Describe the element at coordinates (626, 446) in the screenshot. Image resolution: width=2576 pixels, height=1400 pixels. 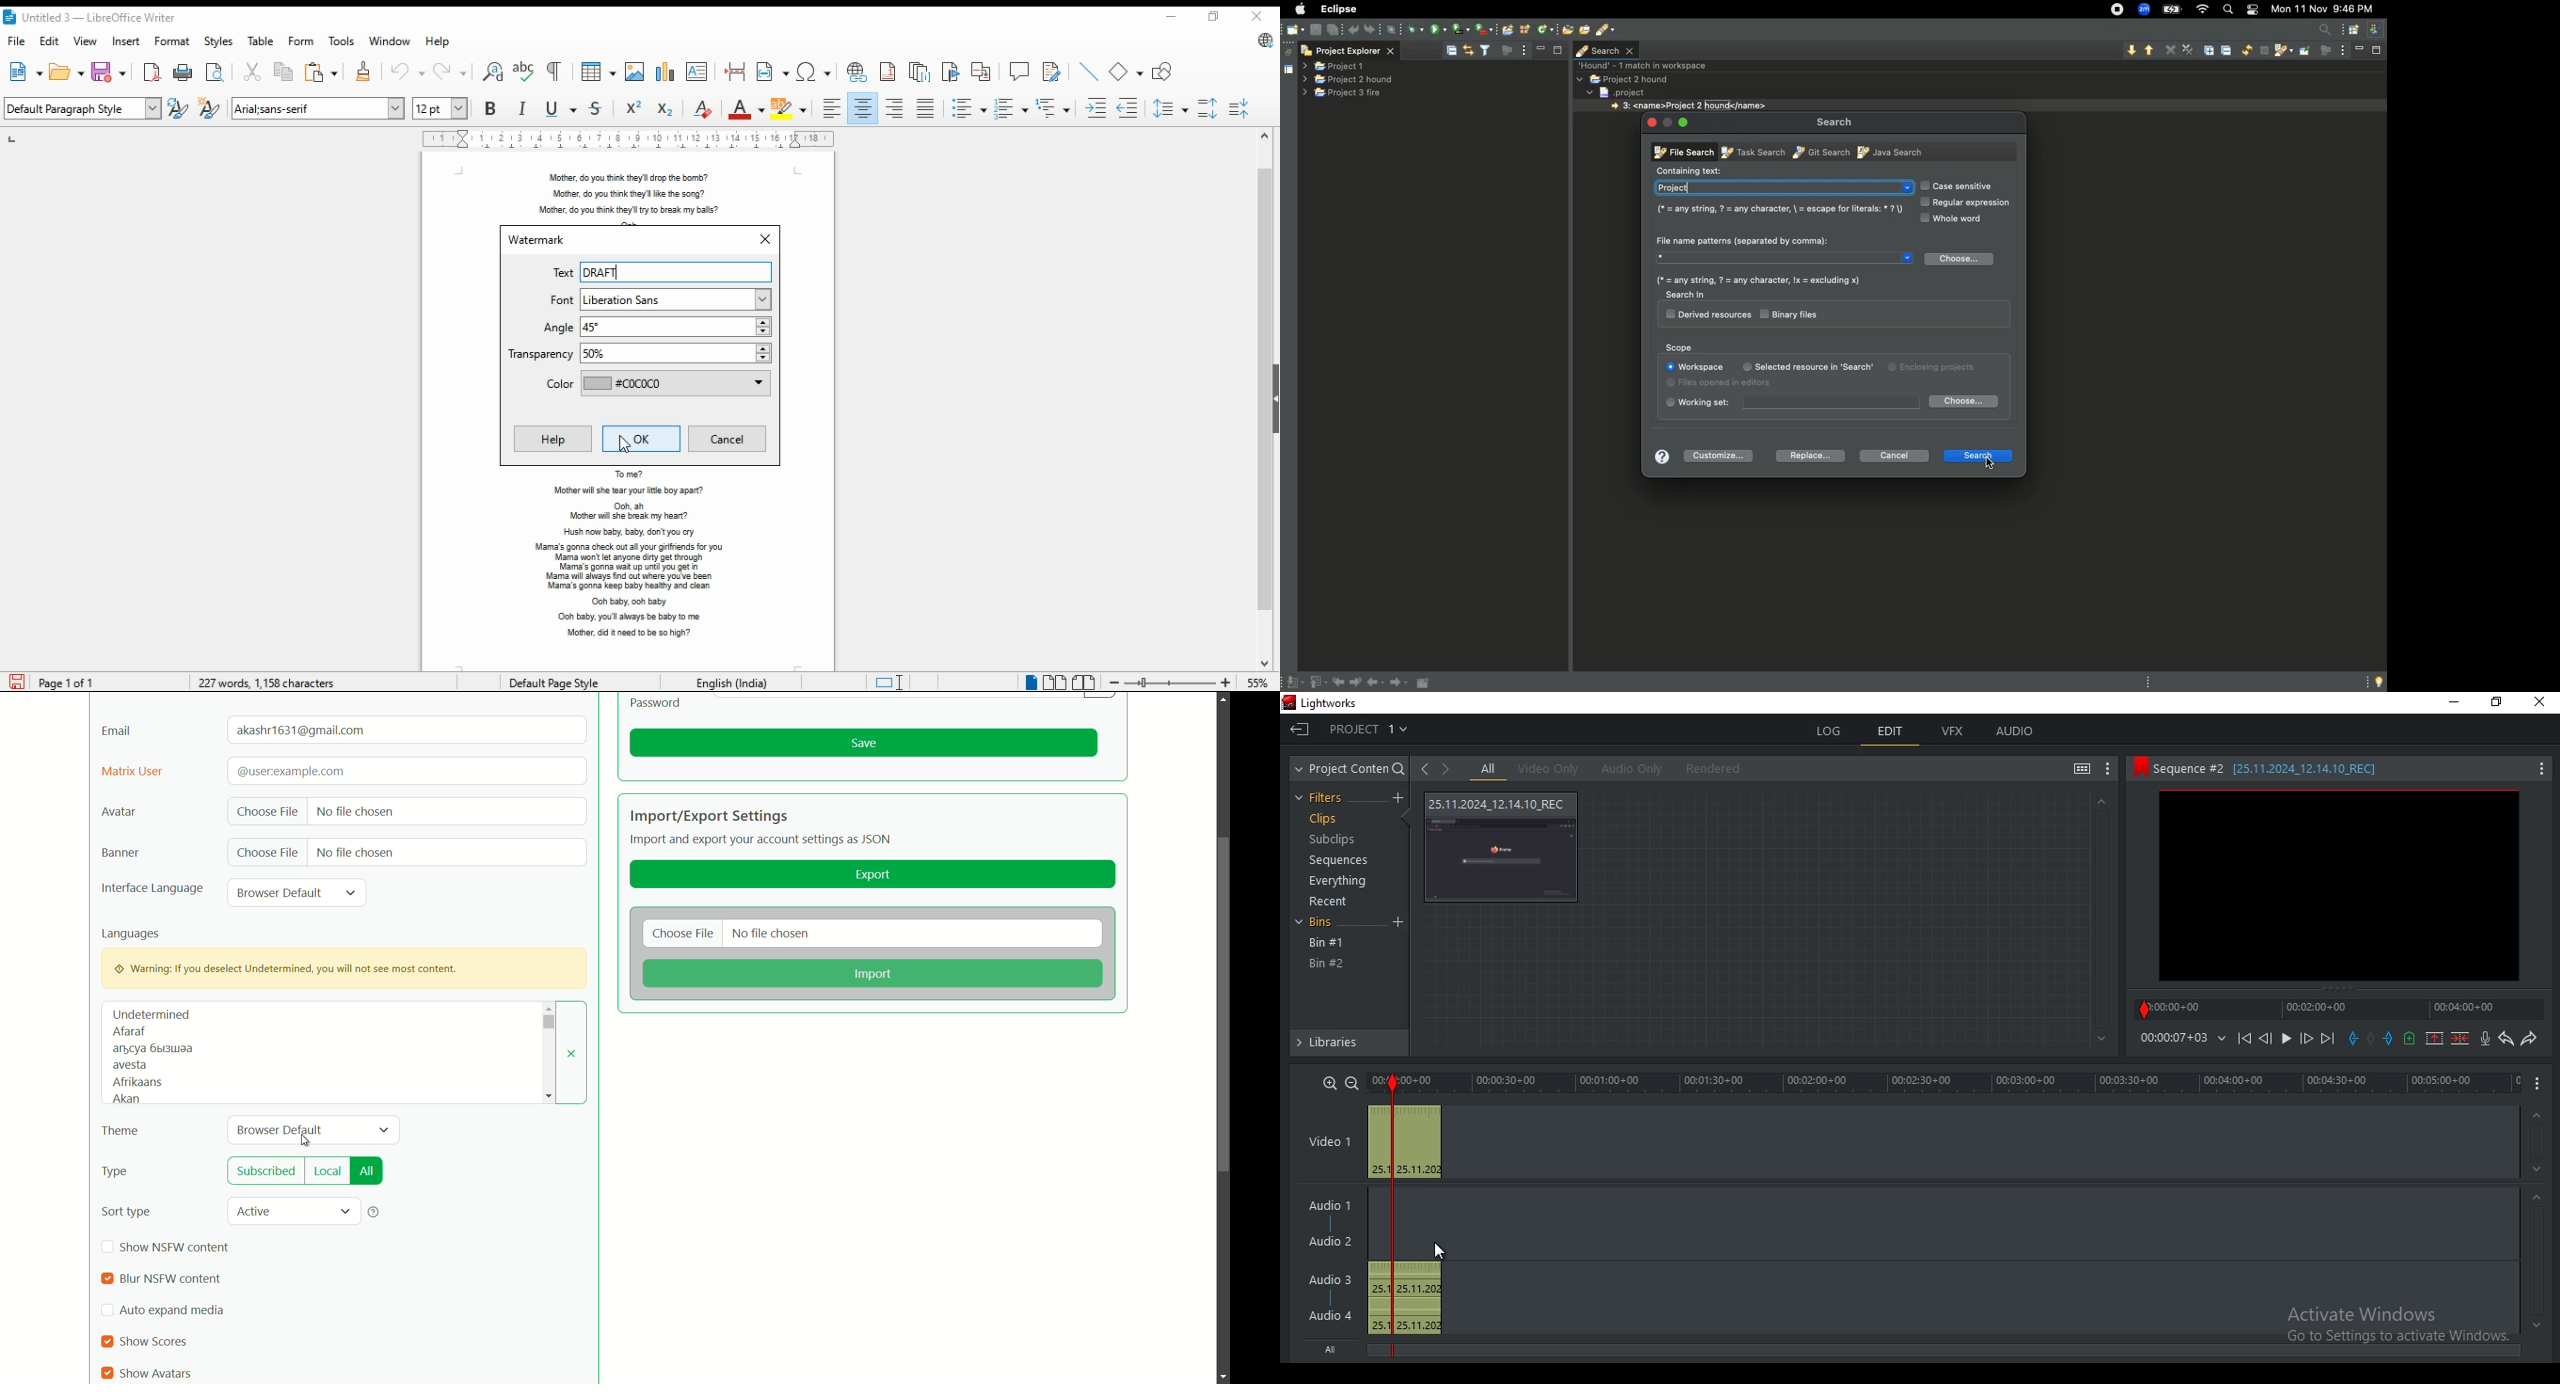
I see `mouse pointer` at that location.